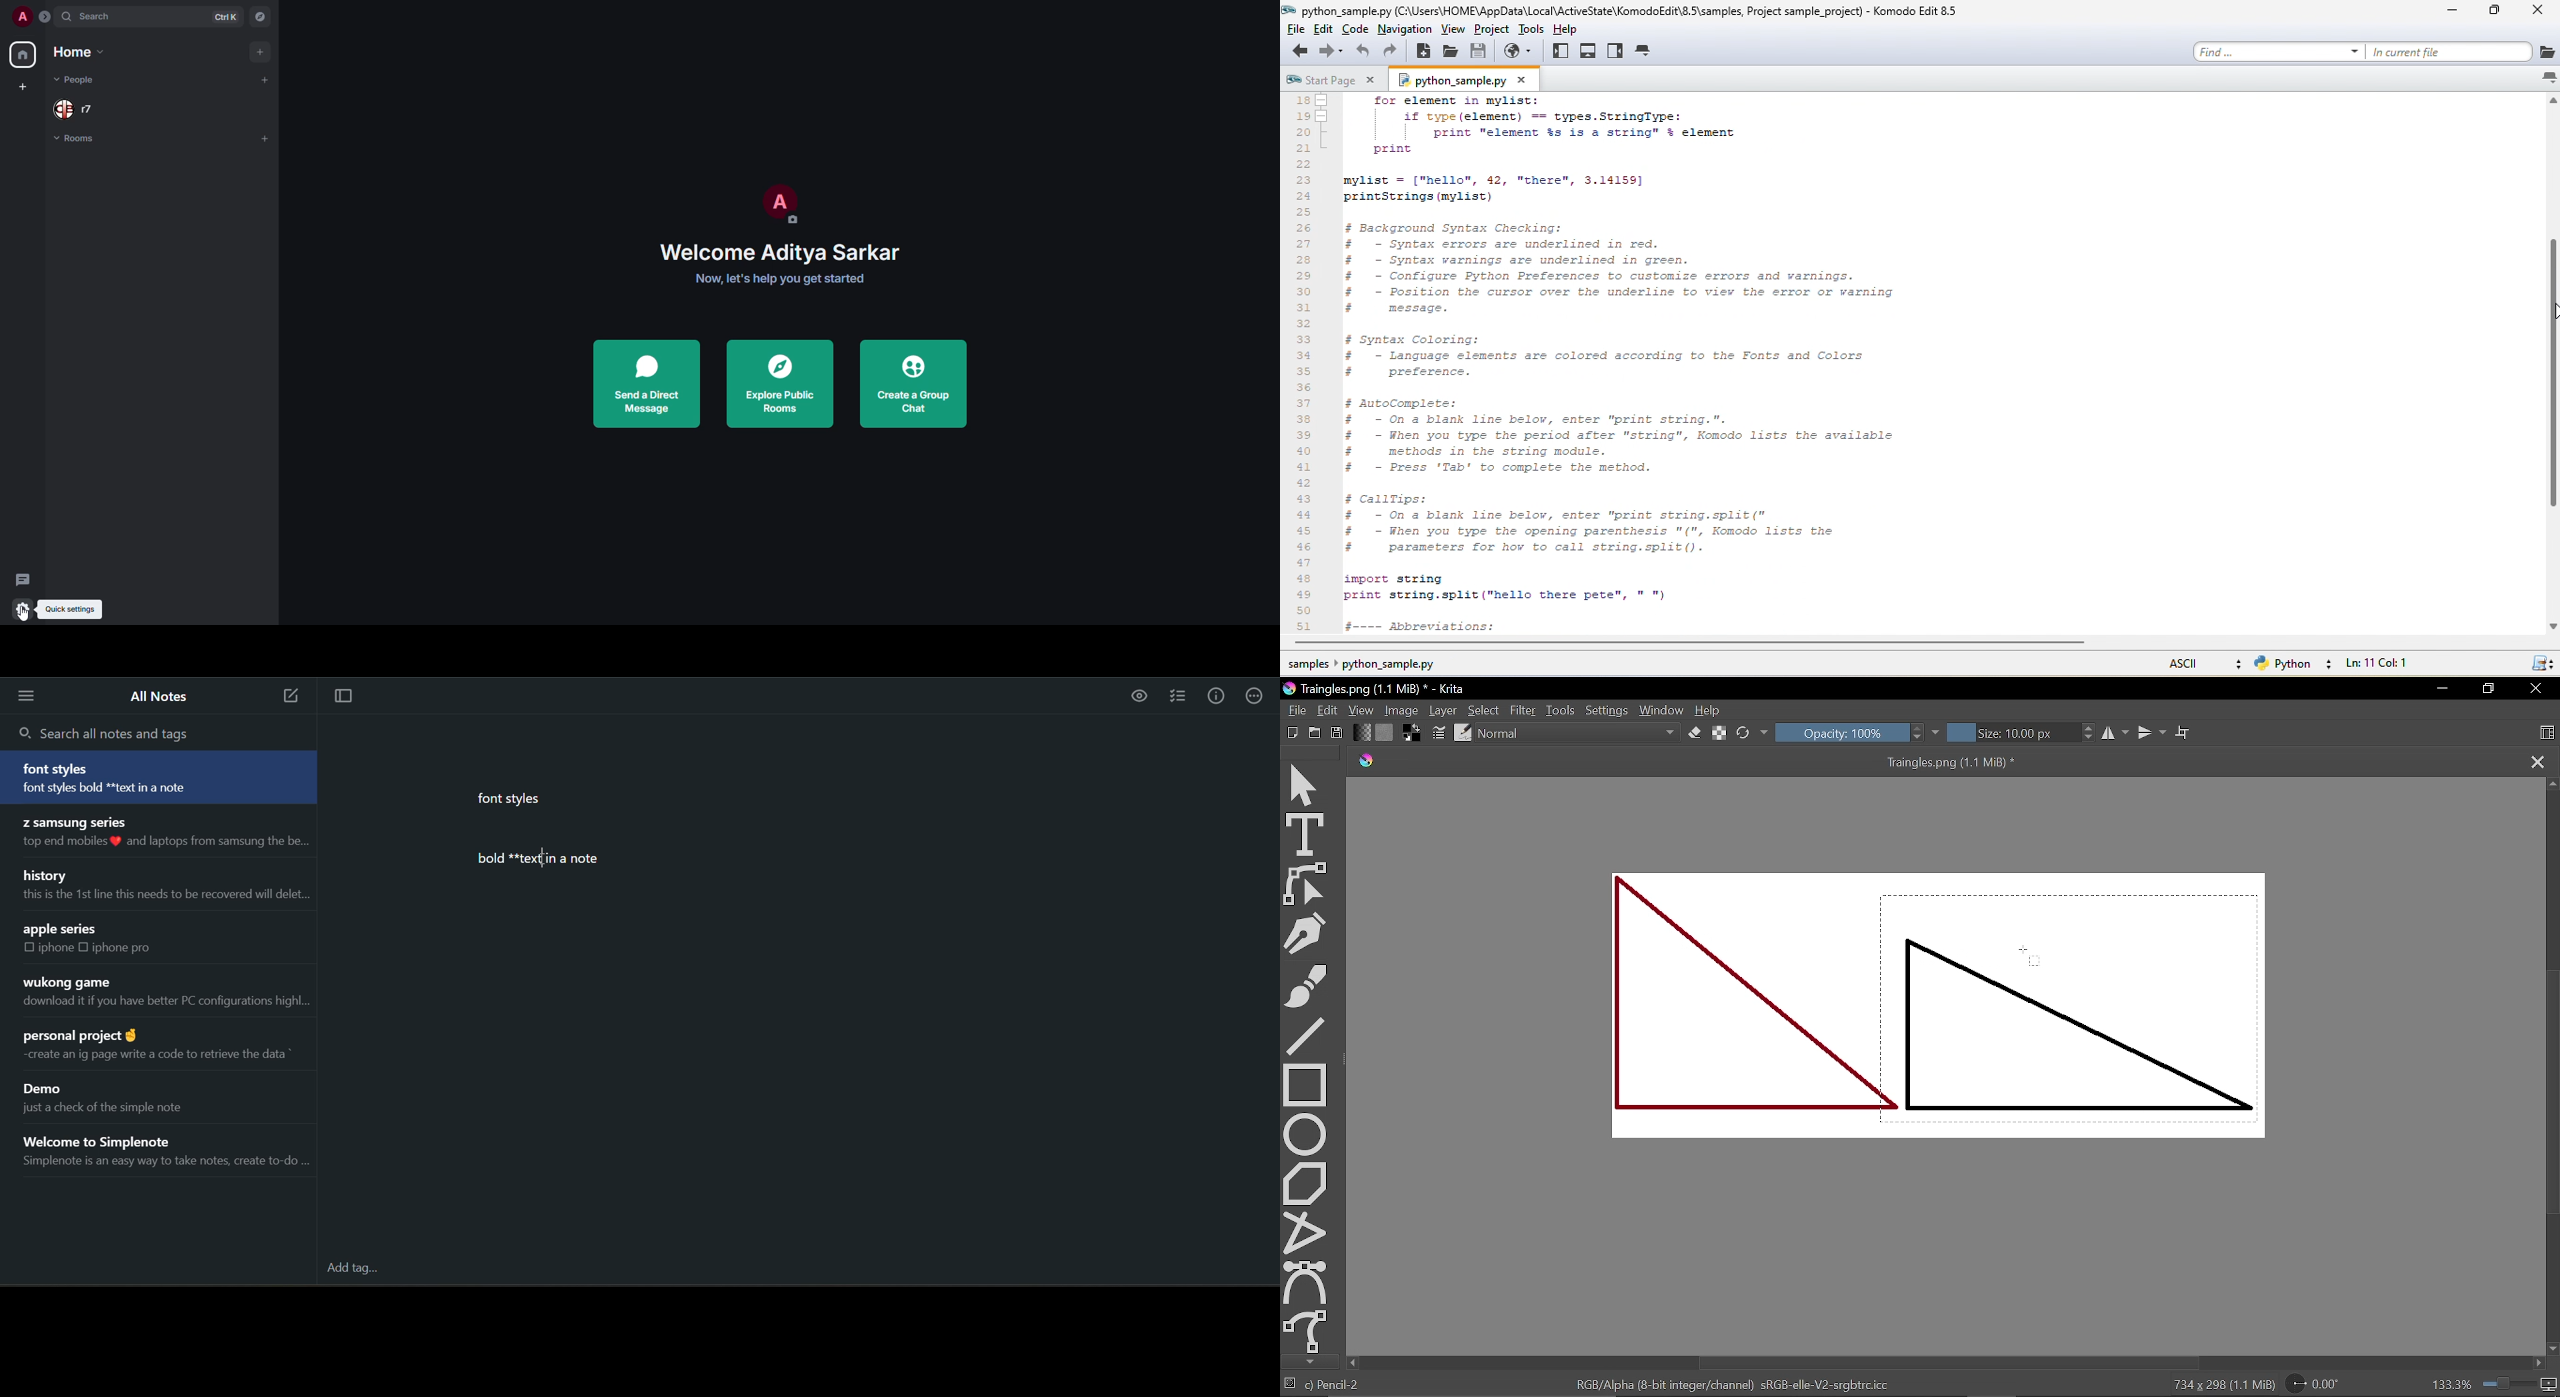 This screenshot has height=1400, width=2576. I want to click on menu, so click(29, 696).